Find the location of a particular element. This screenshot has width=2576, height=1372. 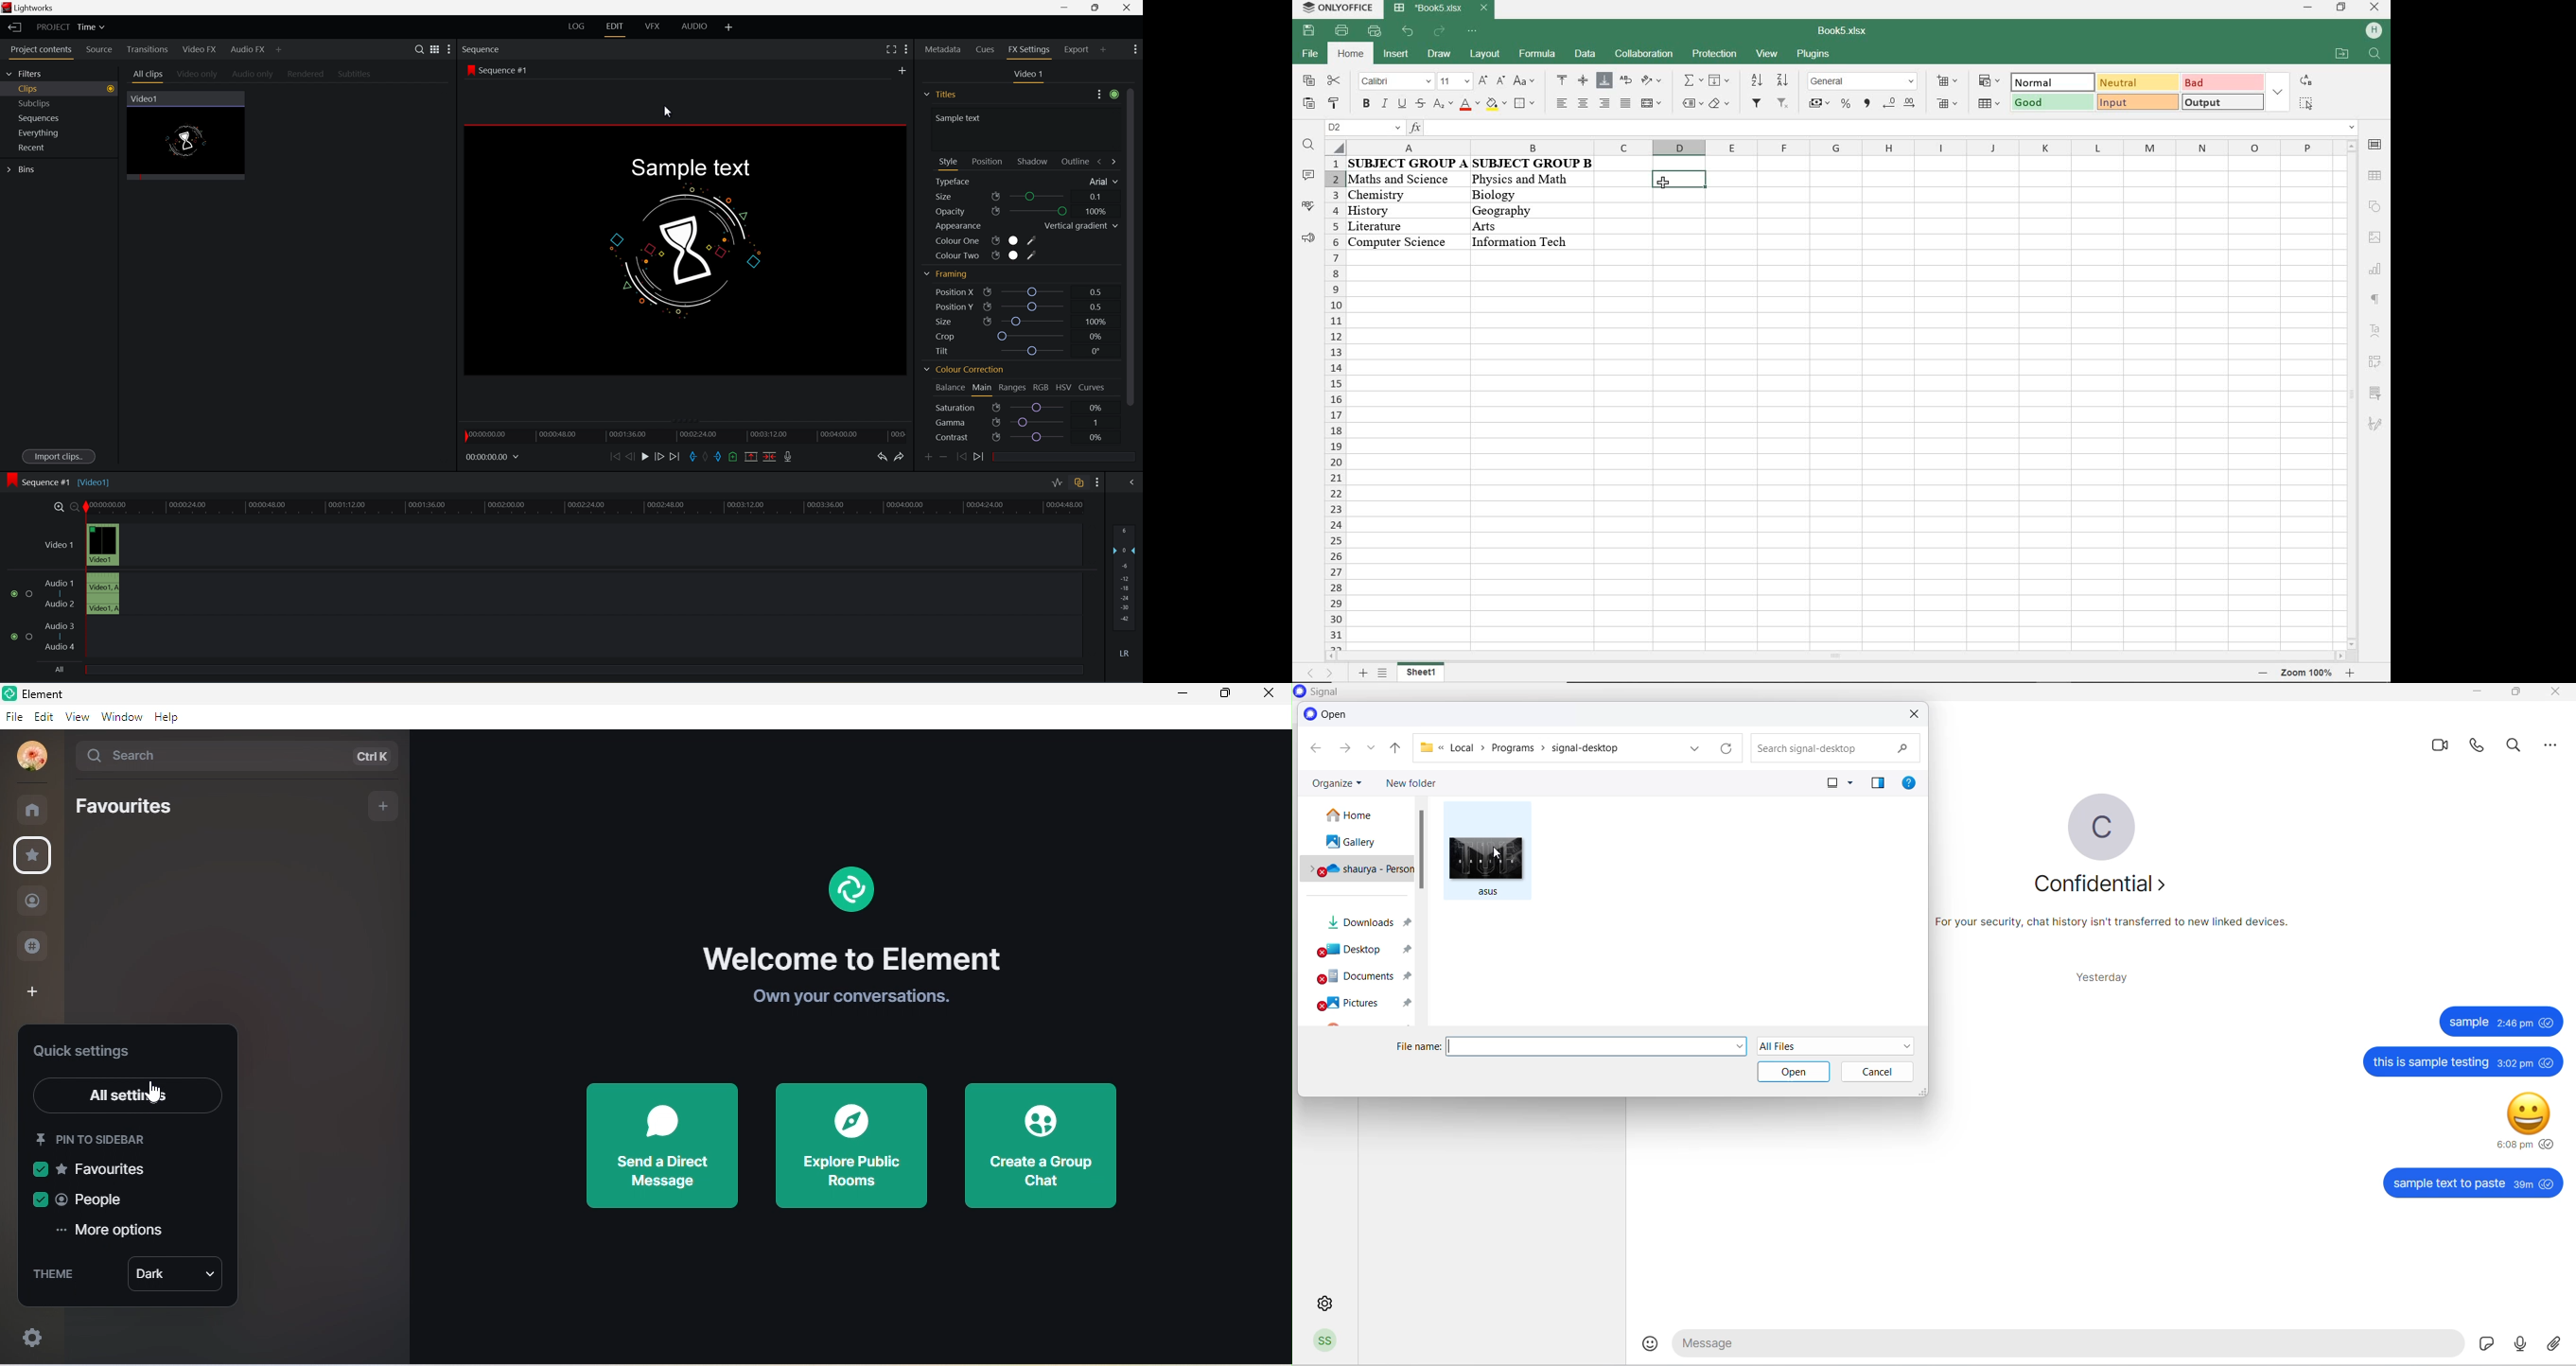

system name is located at coordinates (1335, 7).